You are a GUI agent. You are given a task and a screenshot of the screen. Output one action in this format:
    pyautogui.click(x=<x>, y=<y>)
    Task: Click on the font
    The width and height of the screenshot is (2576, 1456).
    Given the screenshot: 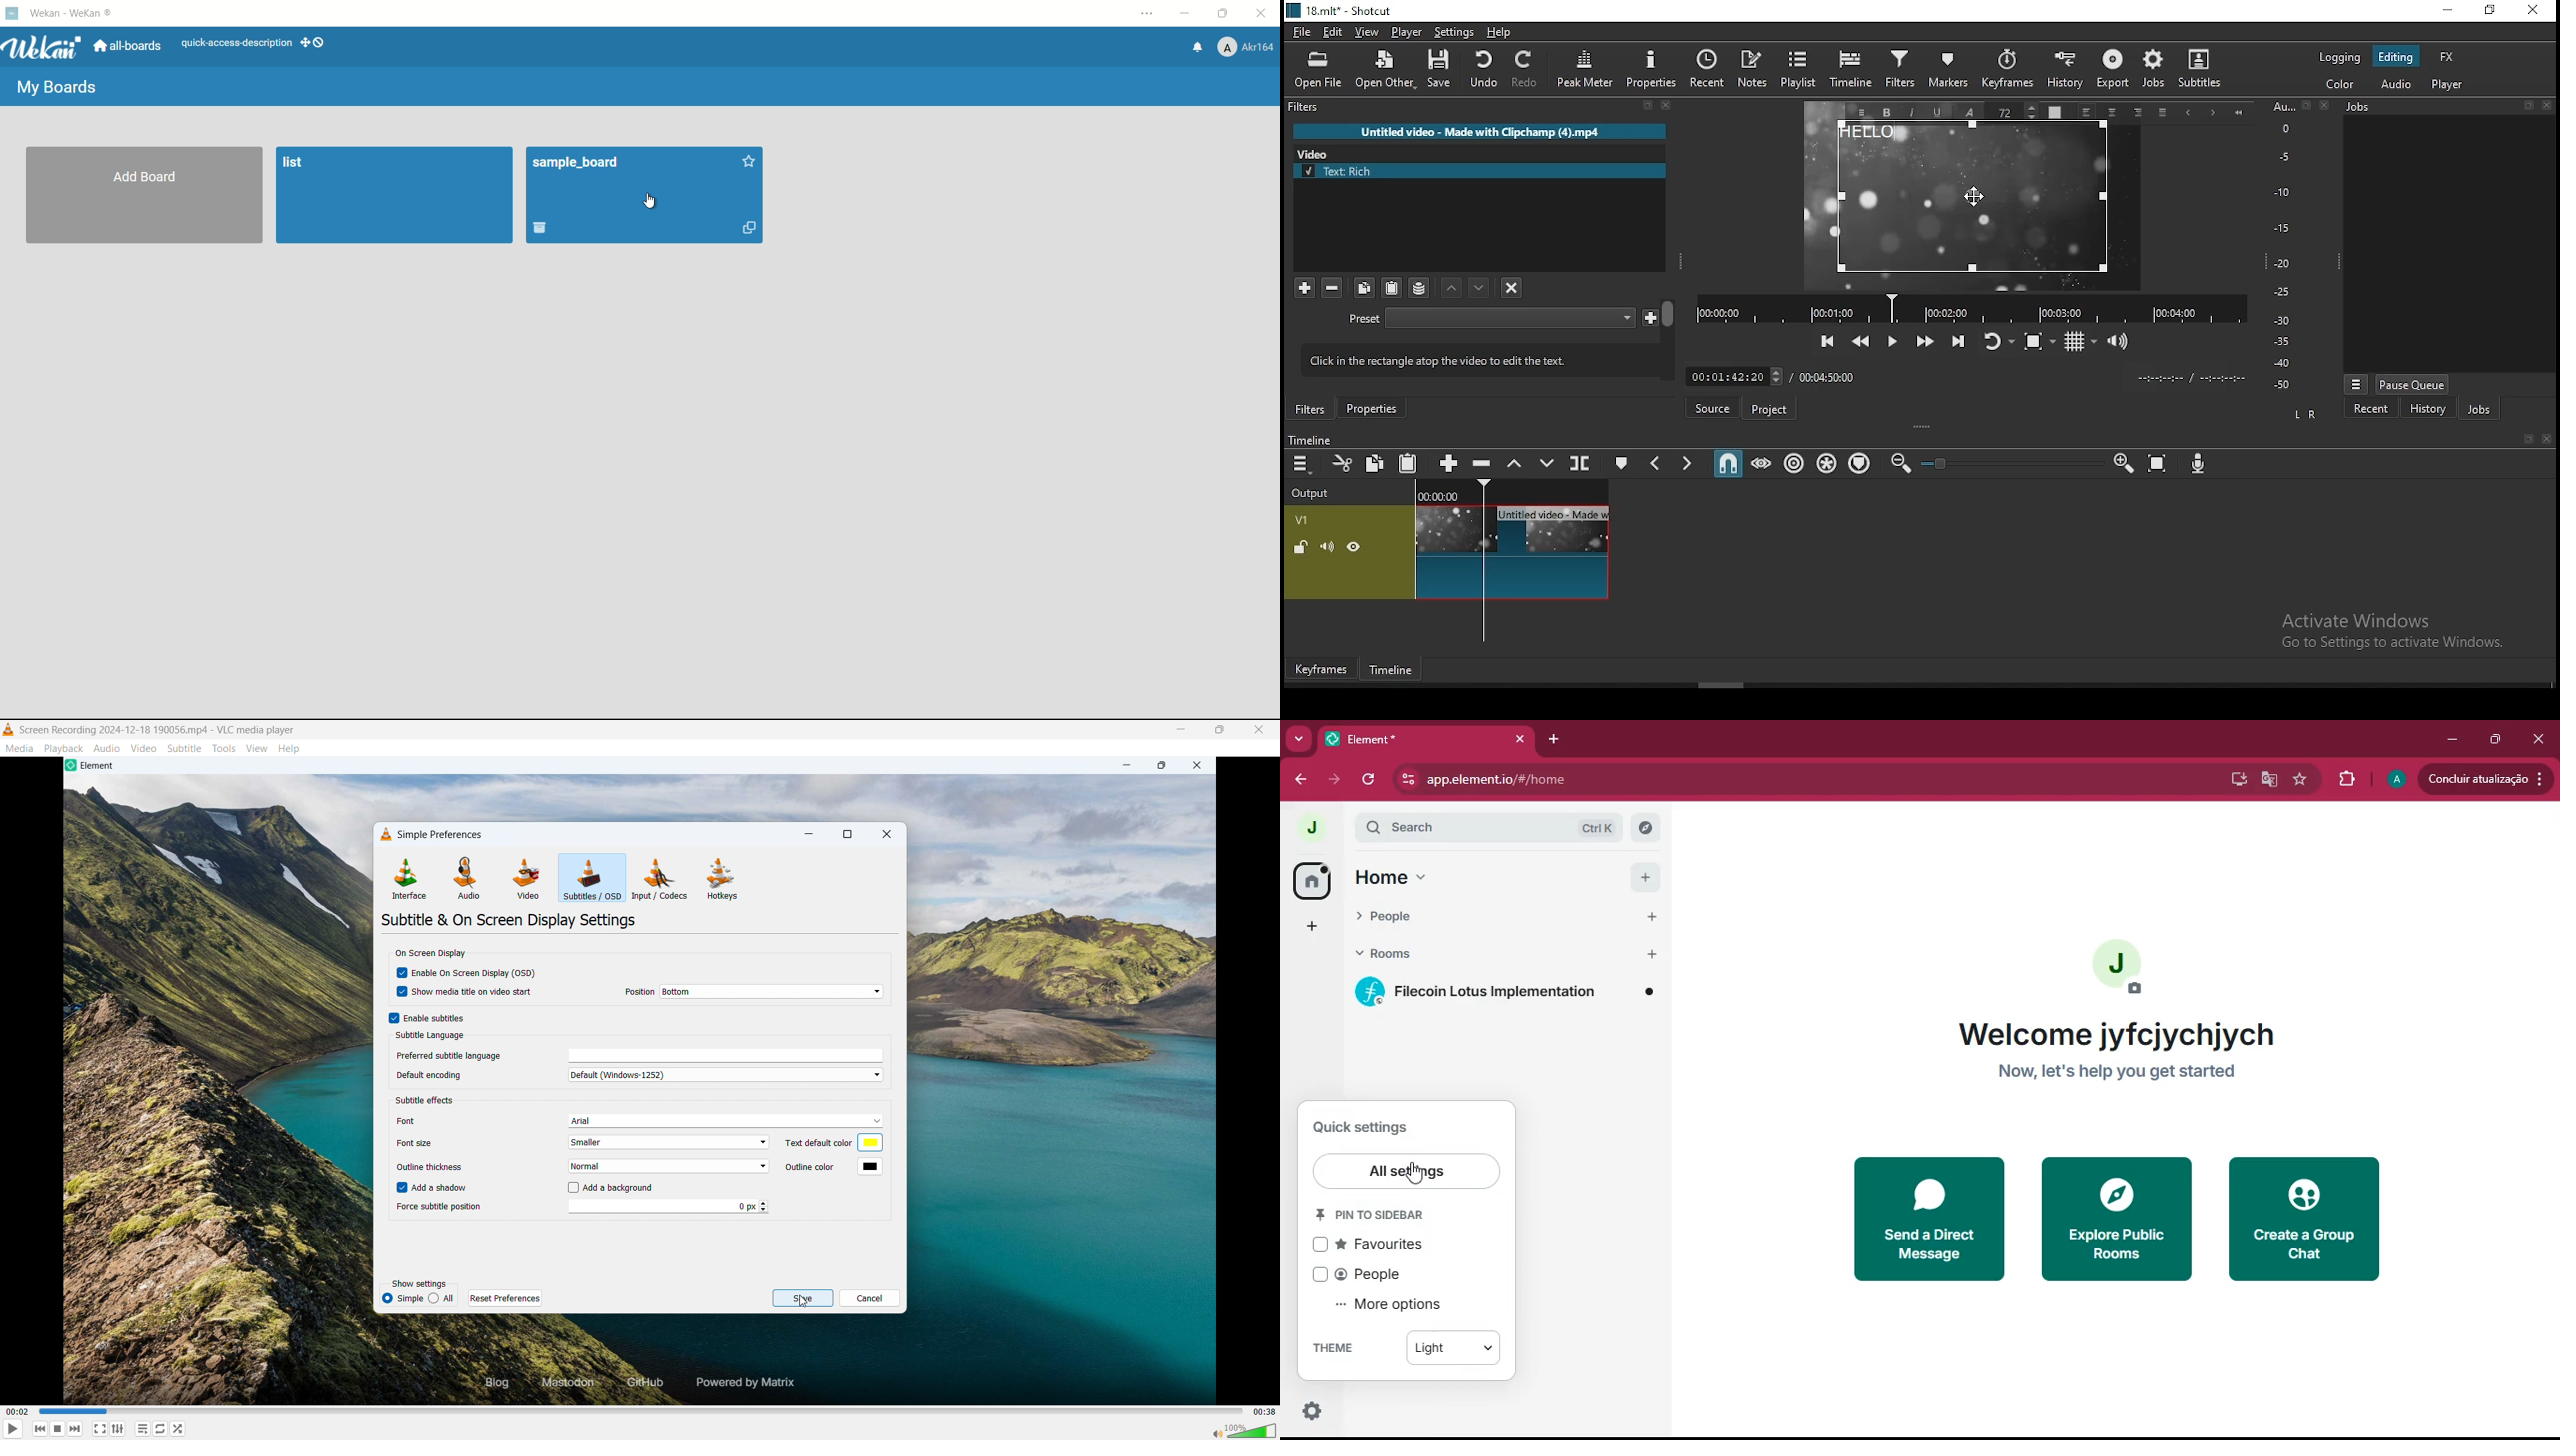 What is the action you would take?
    pyautogui.click(x=419, y=1118)
    